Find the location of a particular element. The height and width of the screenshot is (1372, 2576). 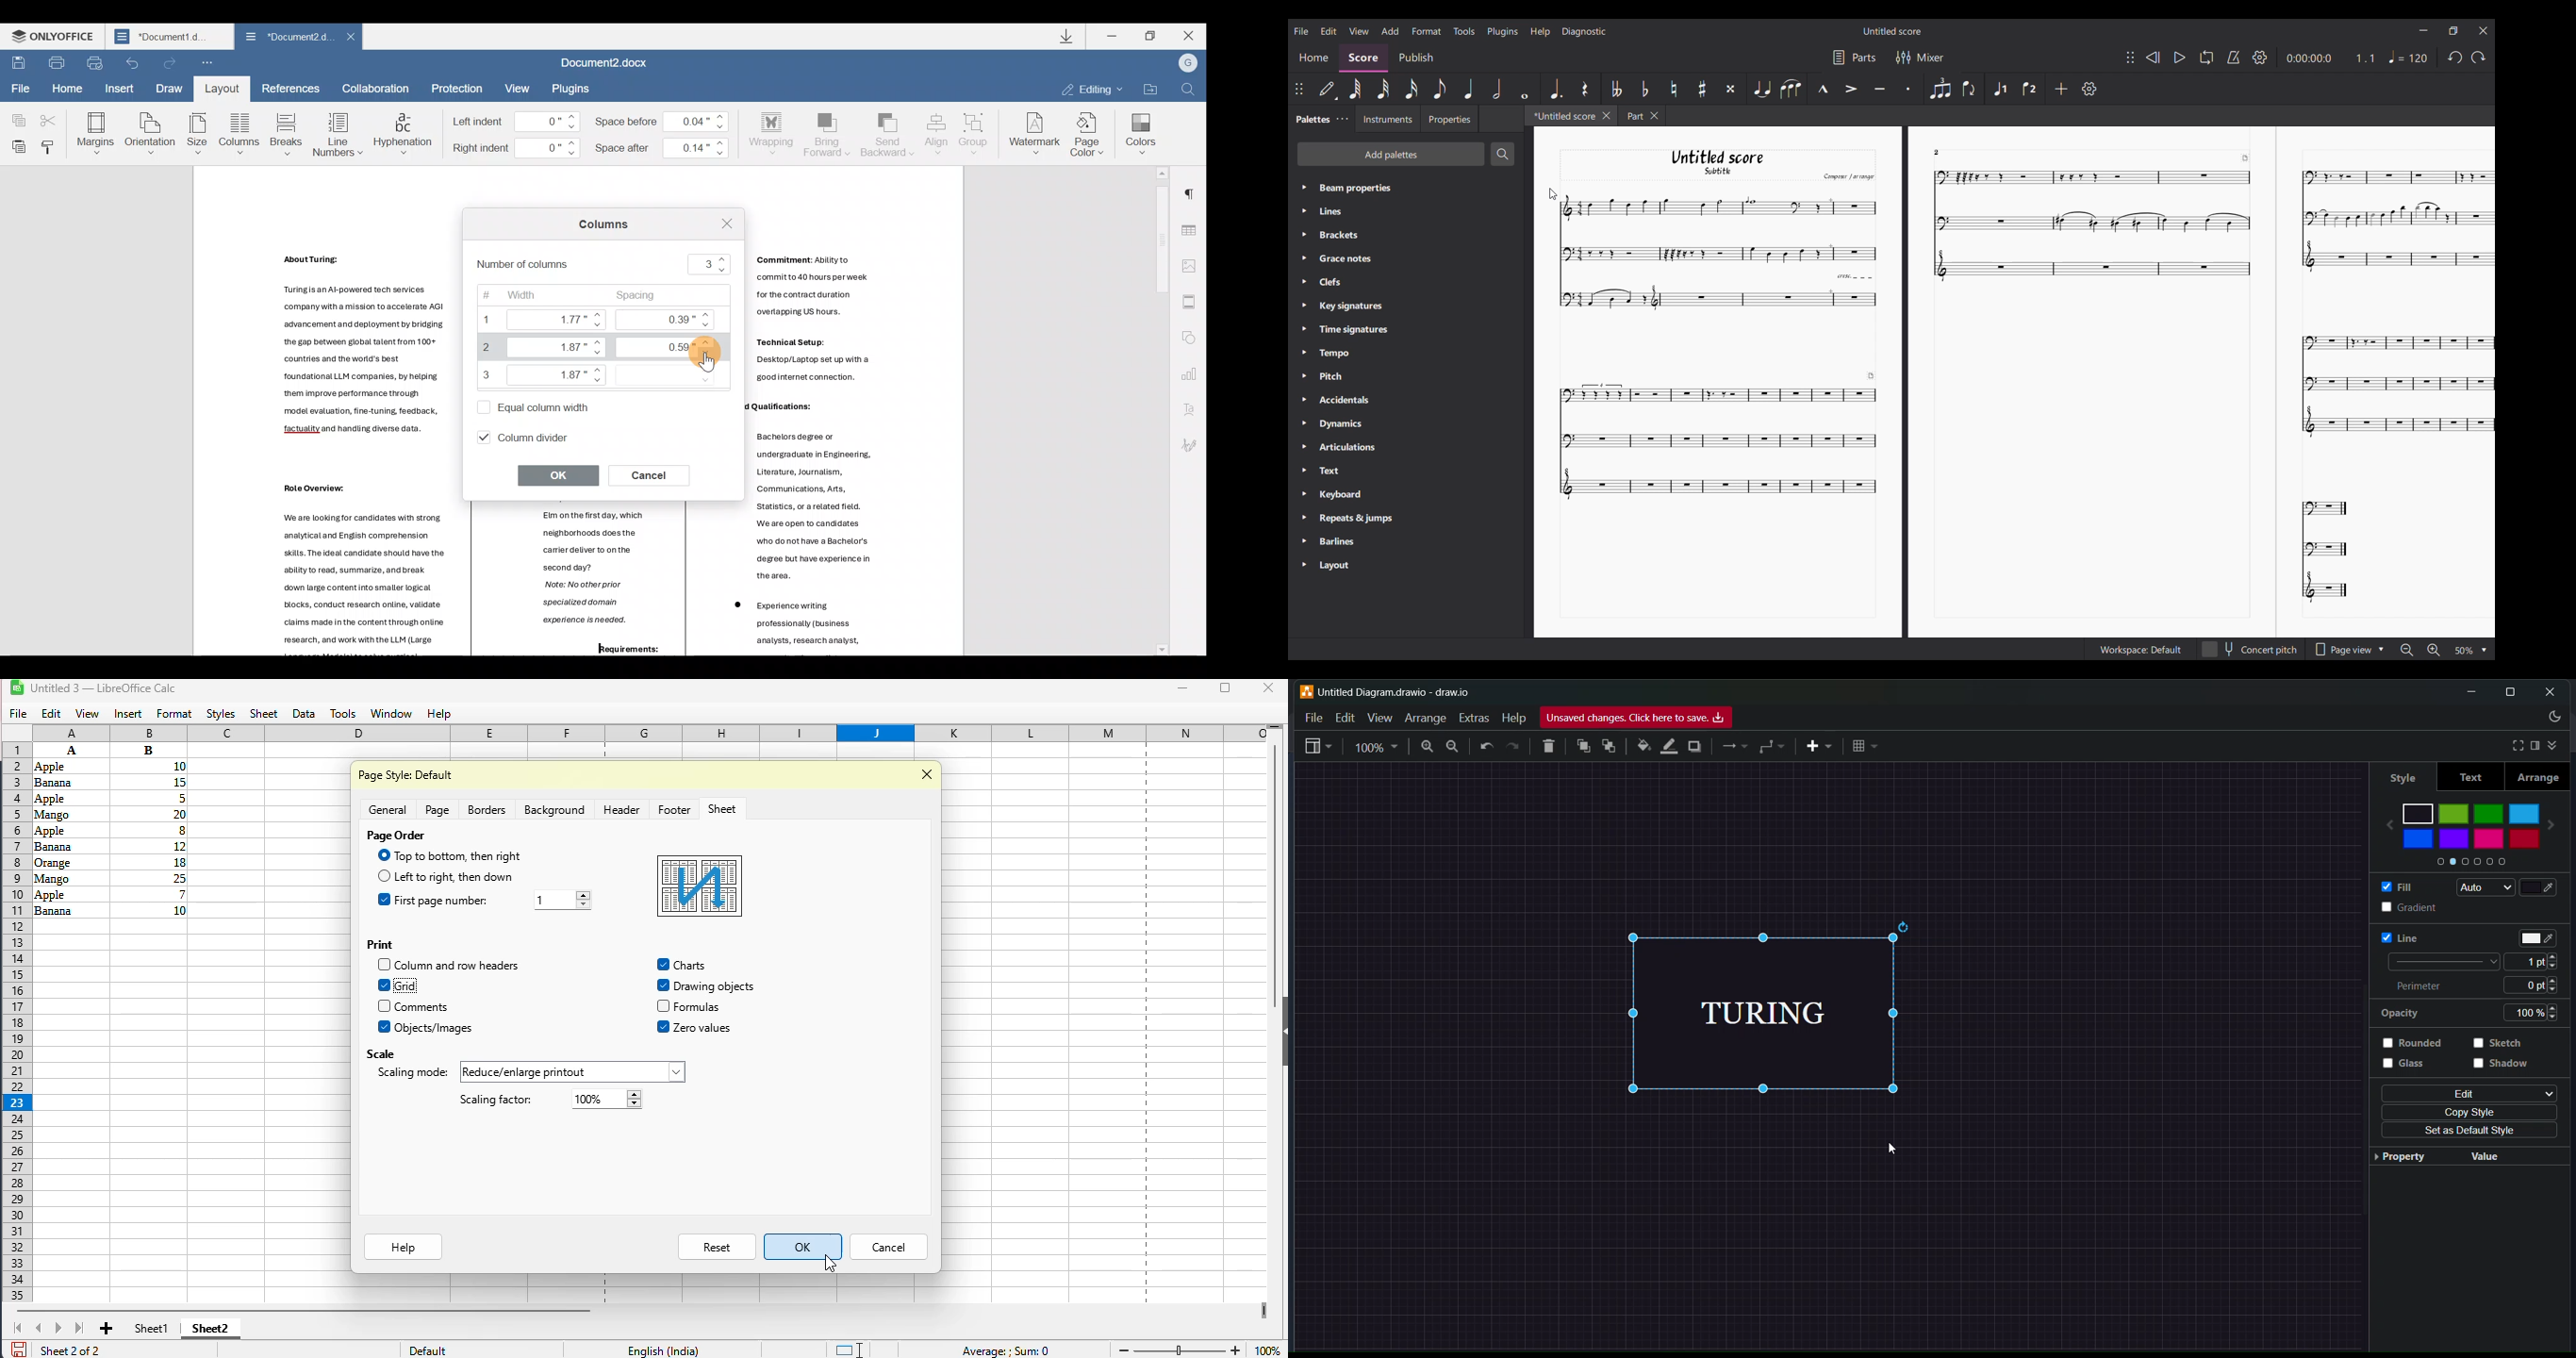

fullscreen is located at coordinates (2512, 745).